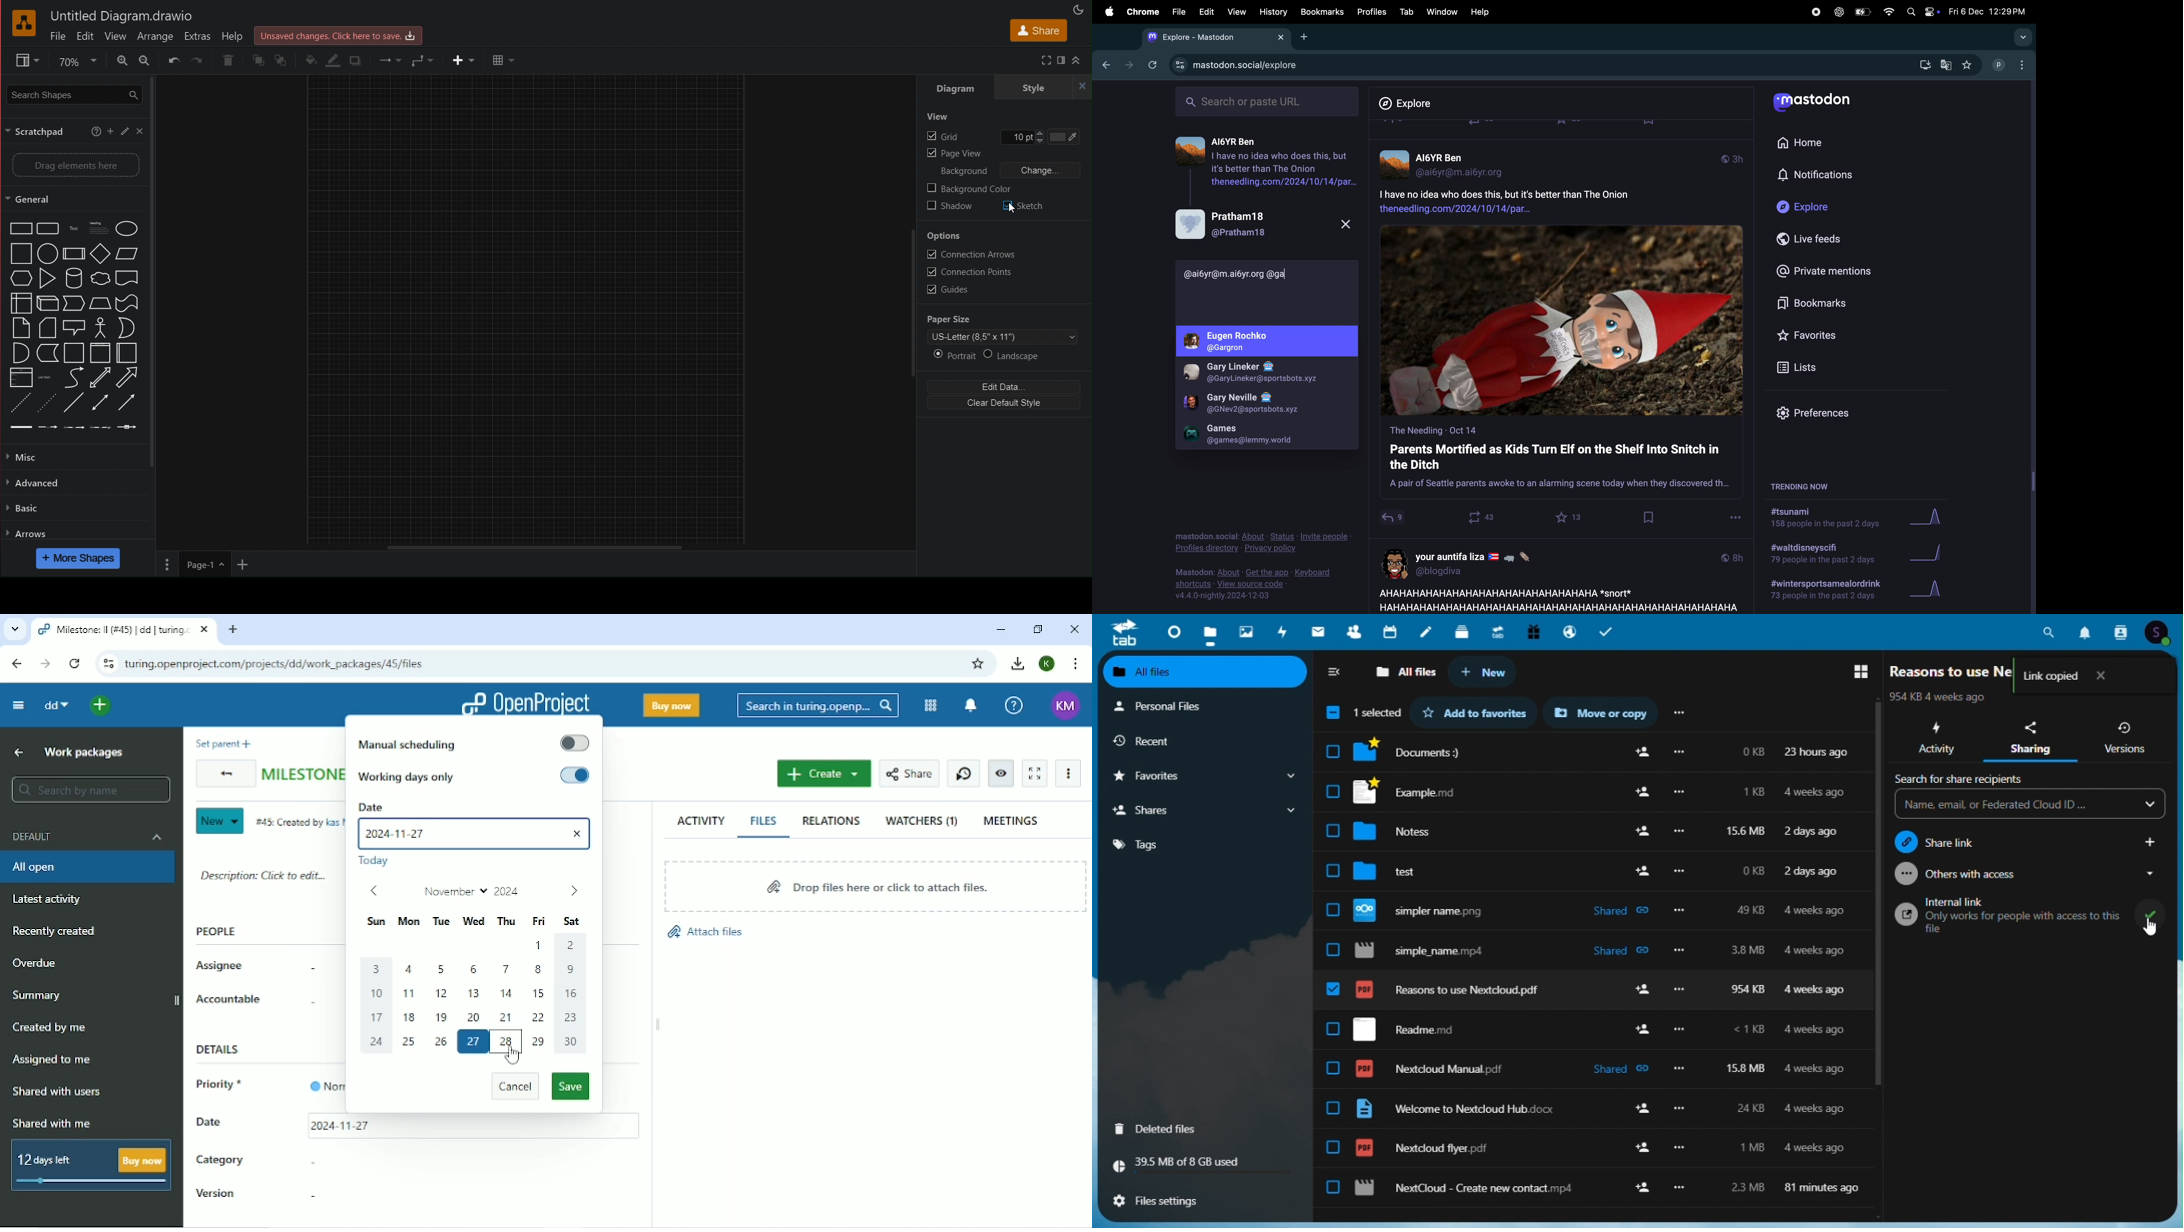 This screenshot has width=2184, height=1232. Describe the element at coordinates (1263, 224) in the screenshot. I see `user profile` at that location.